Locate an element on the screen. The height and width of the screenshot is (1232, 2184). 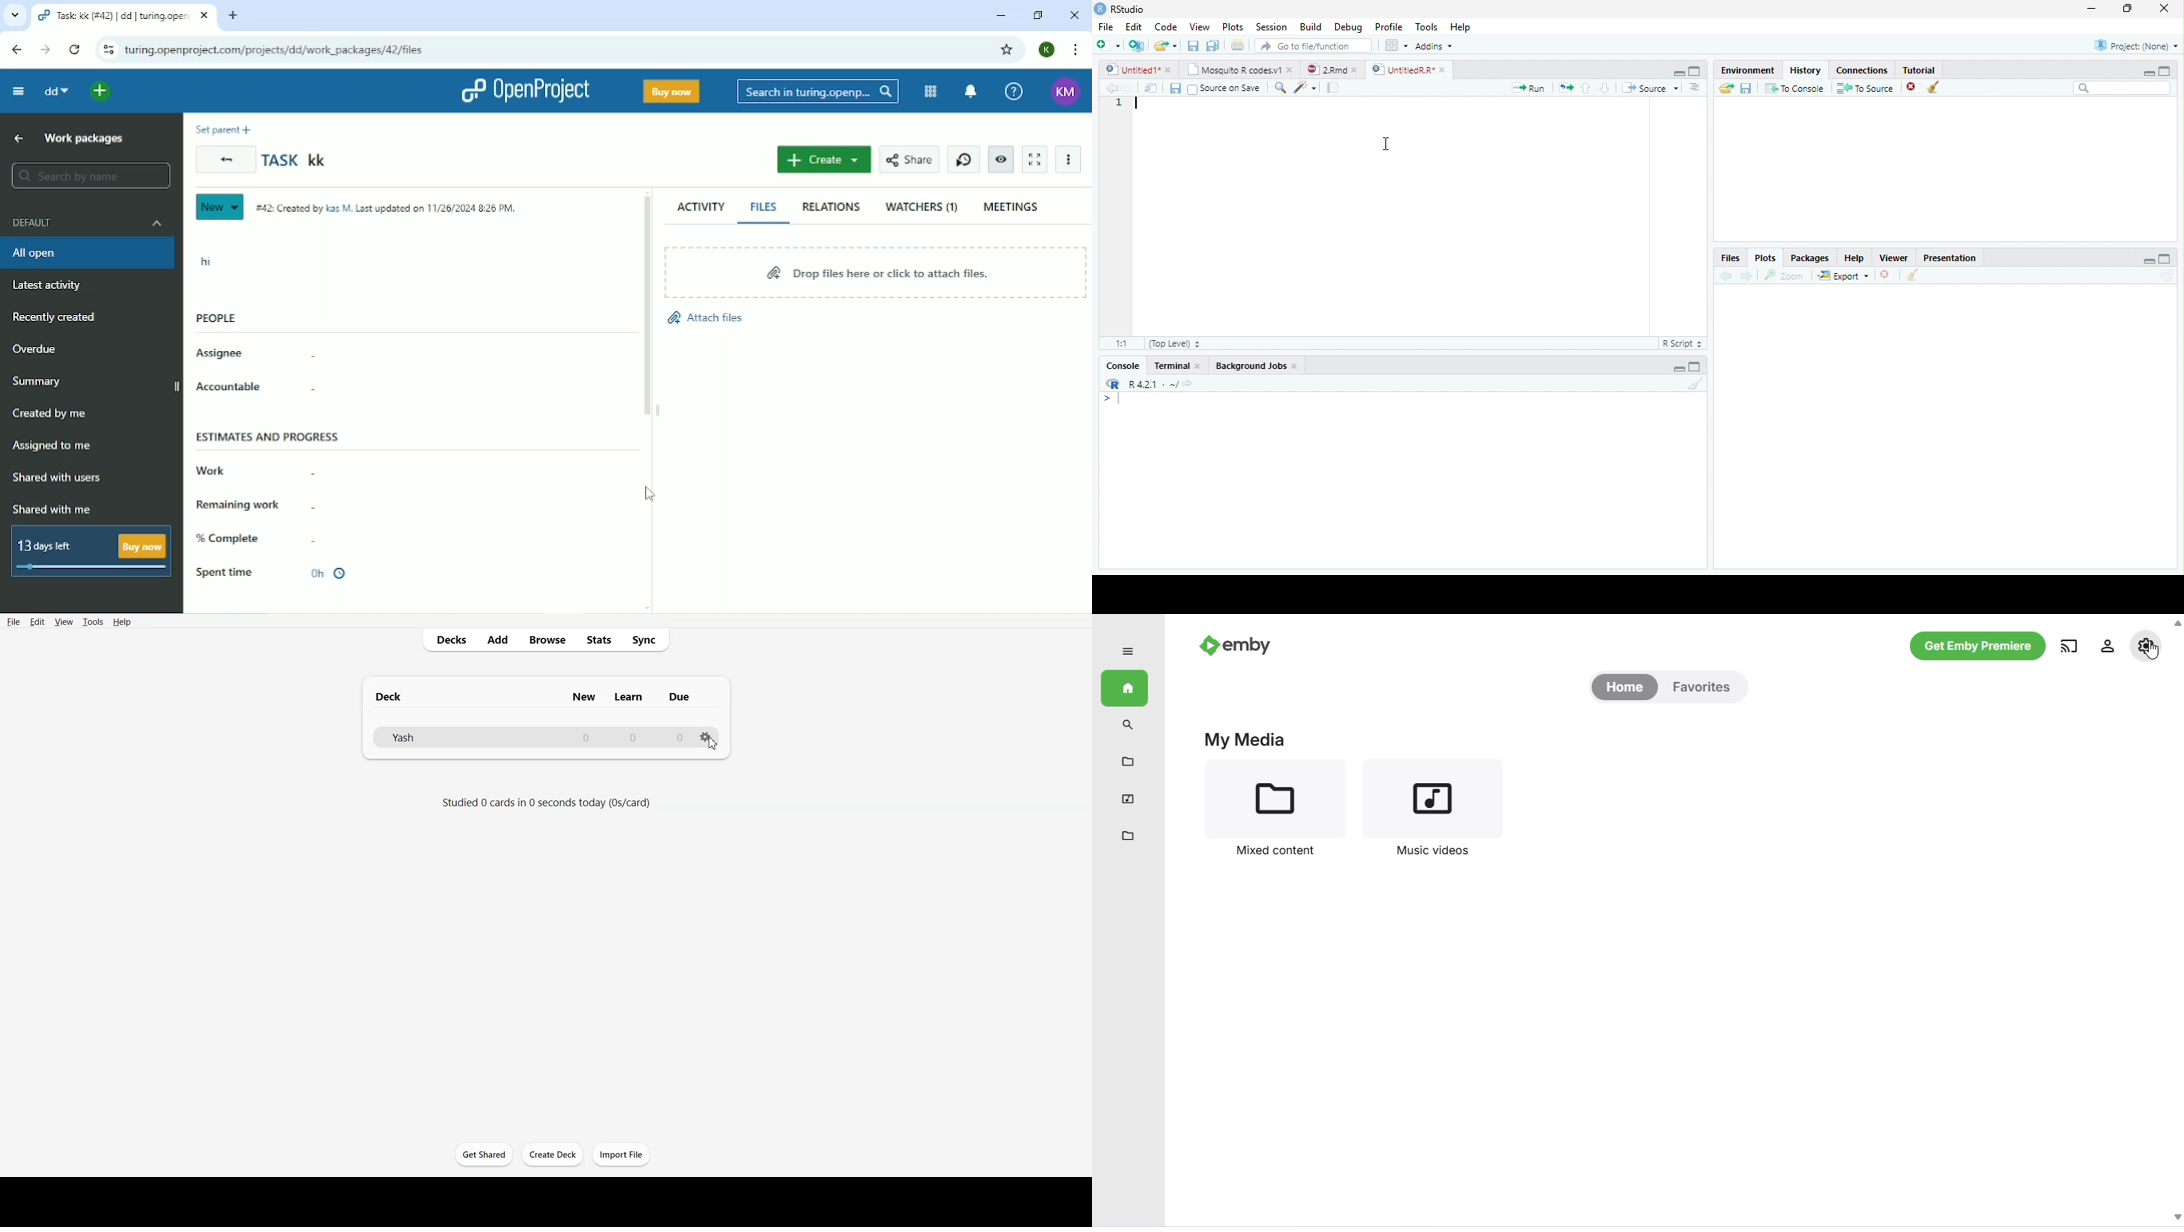
History is located at coordinates (1805, 70).